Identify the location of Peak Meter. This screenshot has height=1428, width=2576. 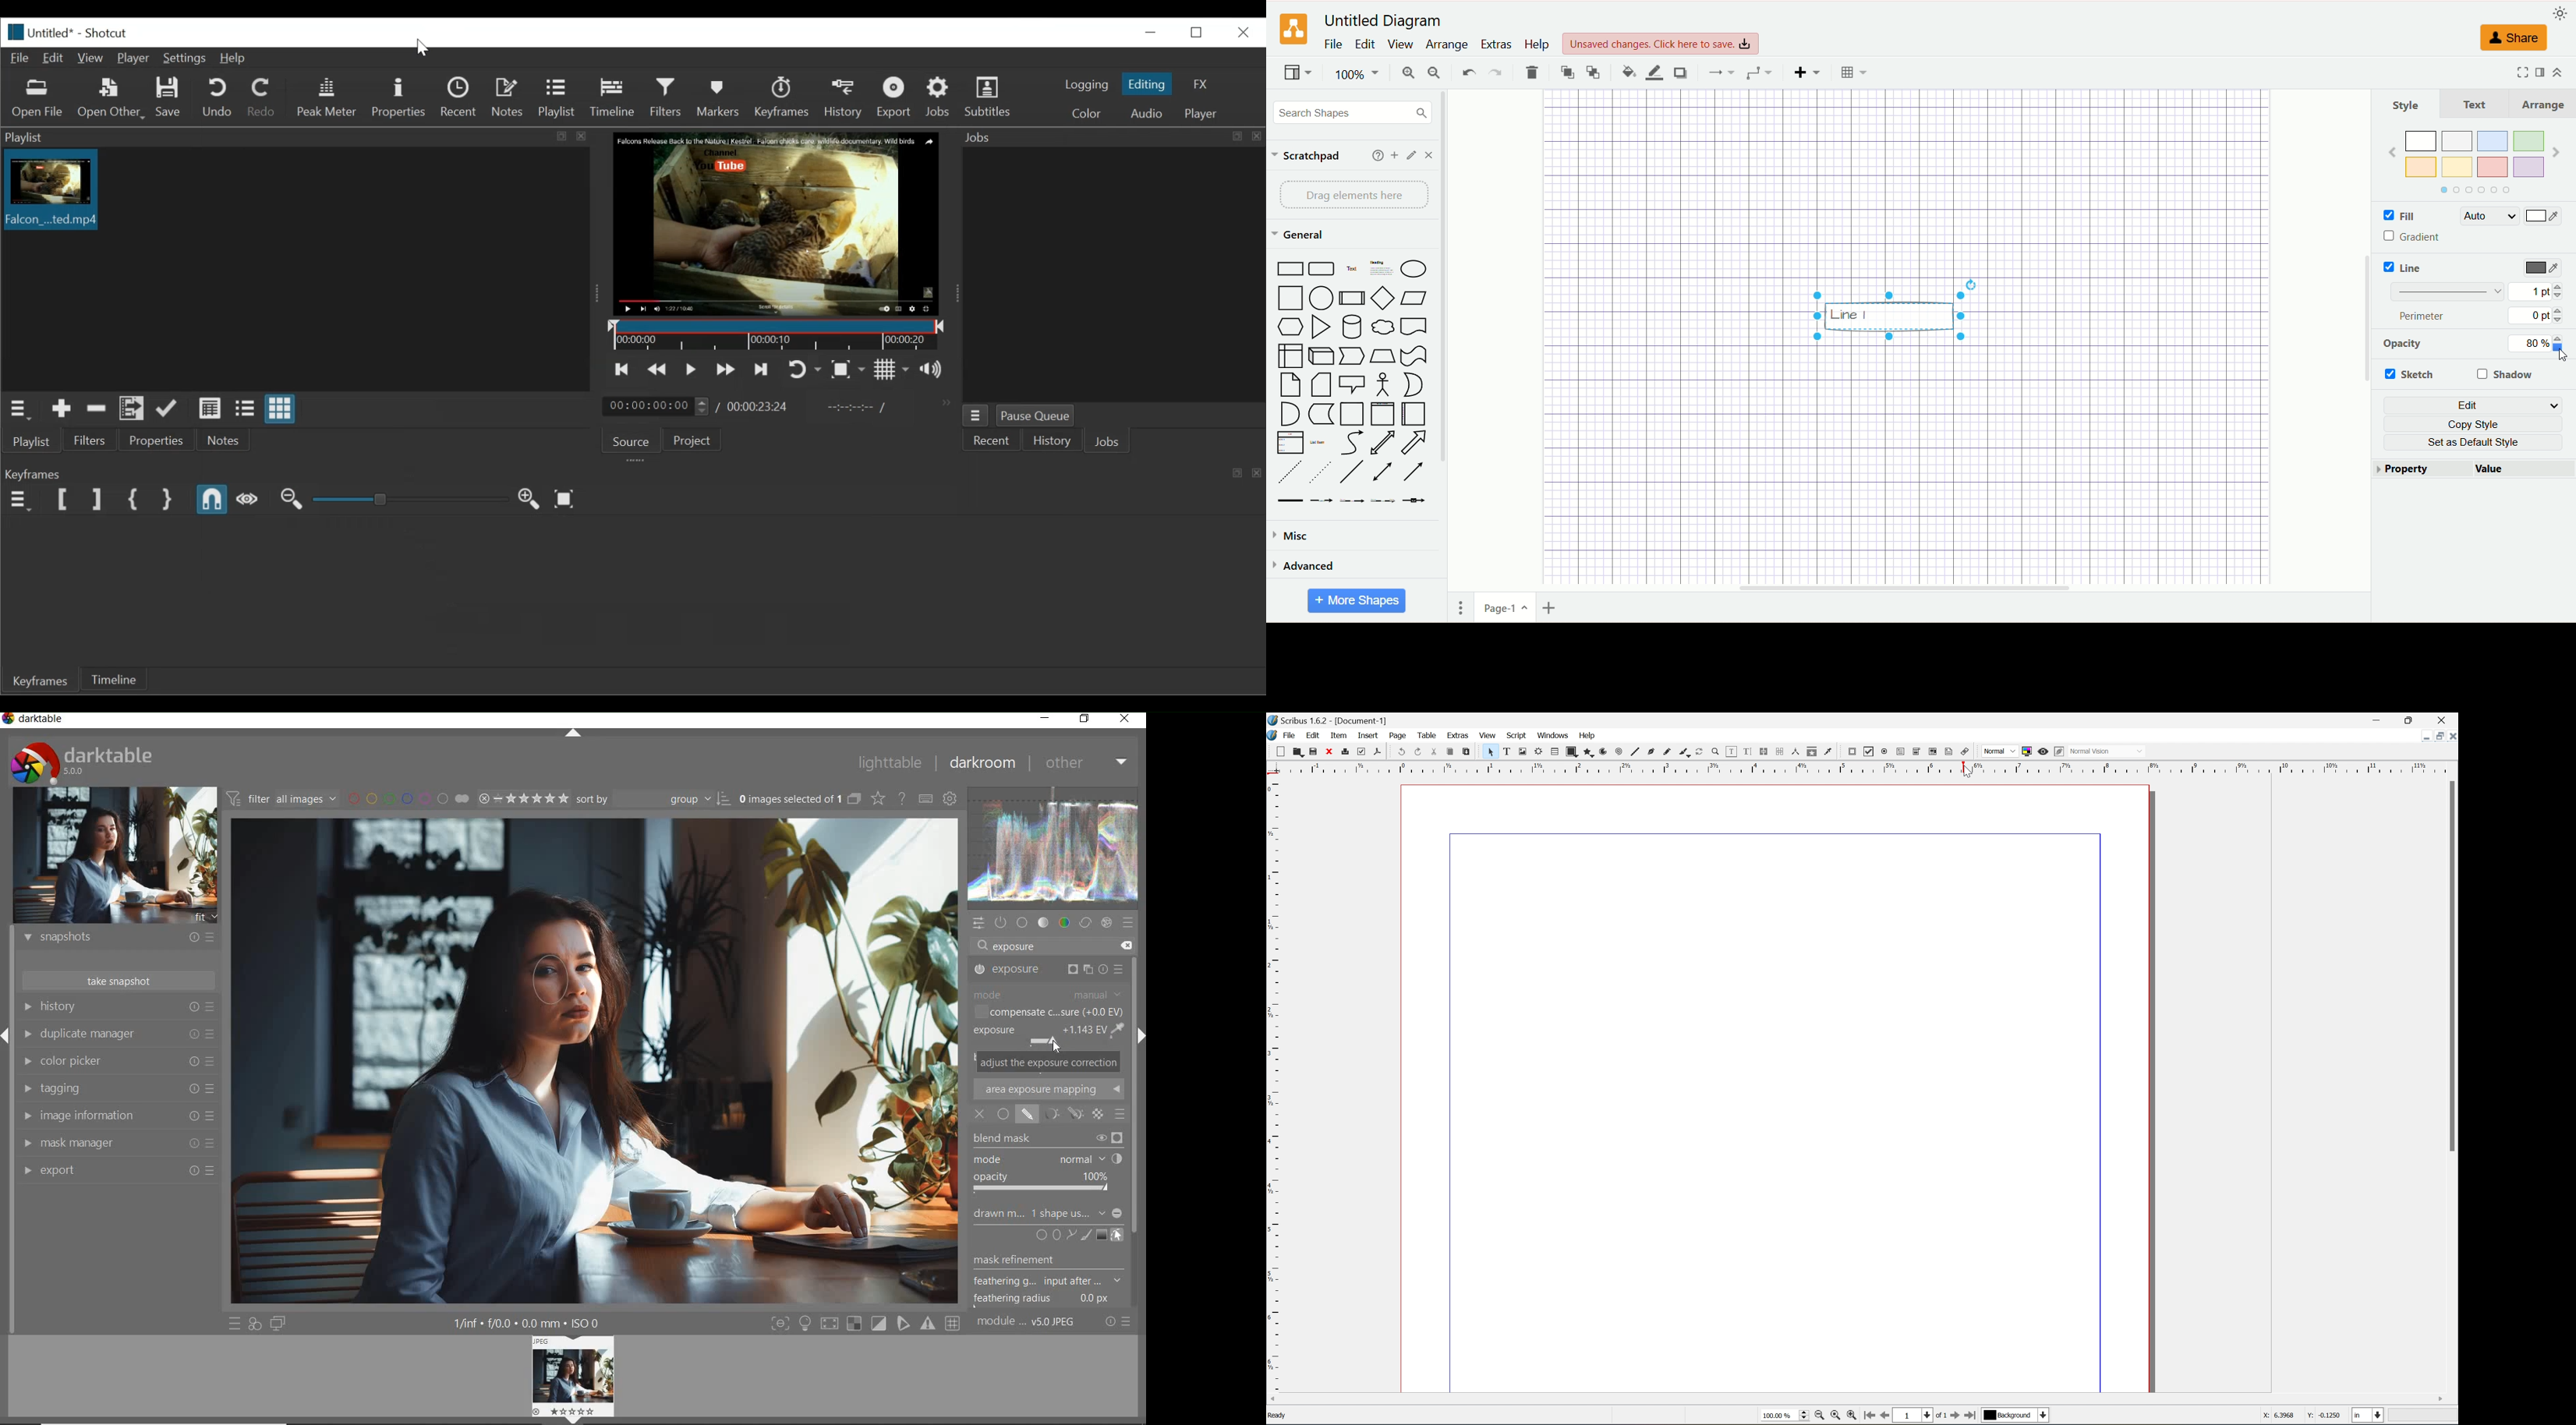
(328, 99).